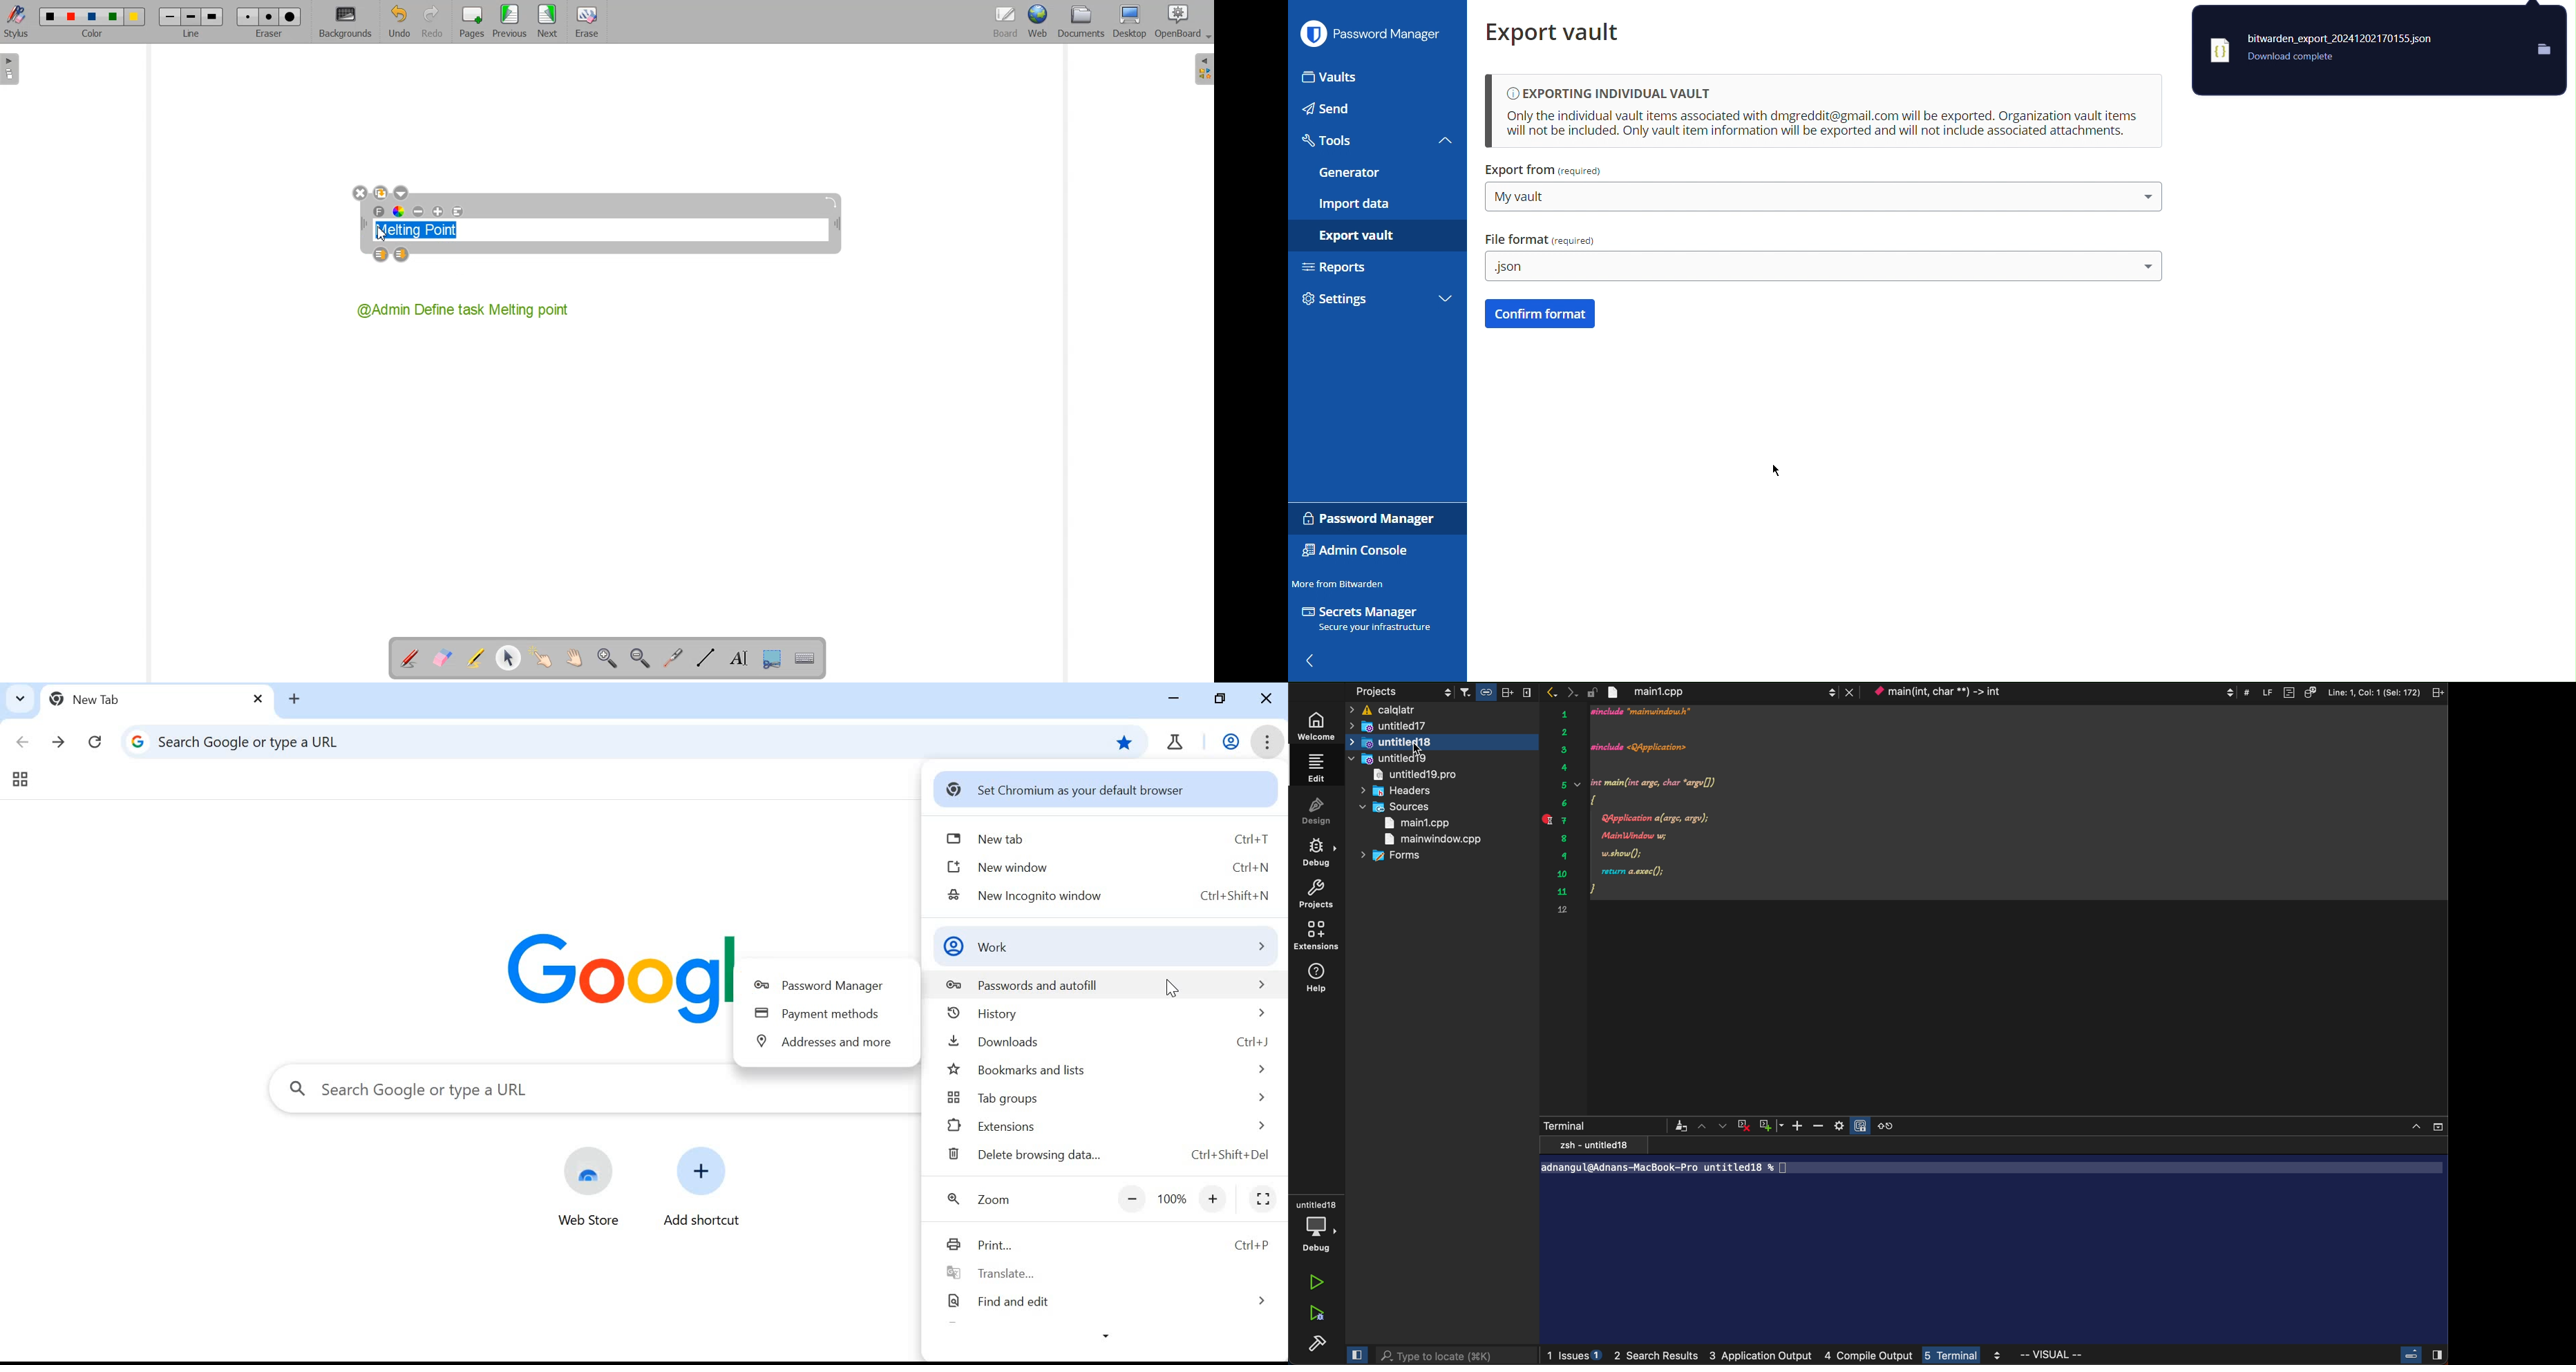 This screenshot has height=1372, width=2576. I want to click on .json, so click(1823, 267).